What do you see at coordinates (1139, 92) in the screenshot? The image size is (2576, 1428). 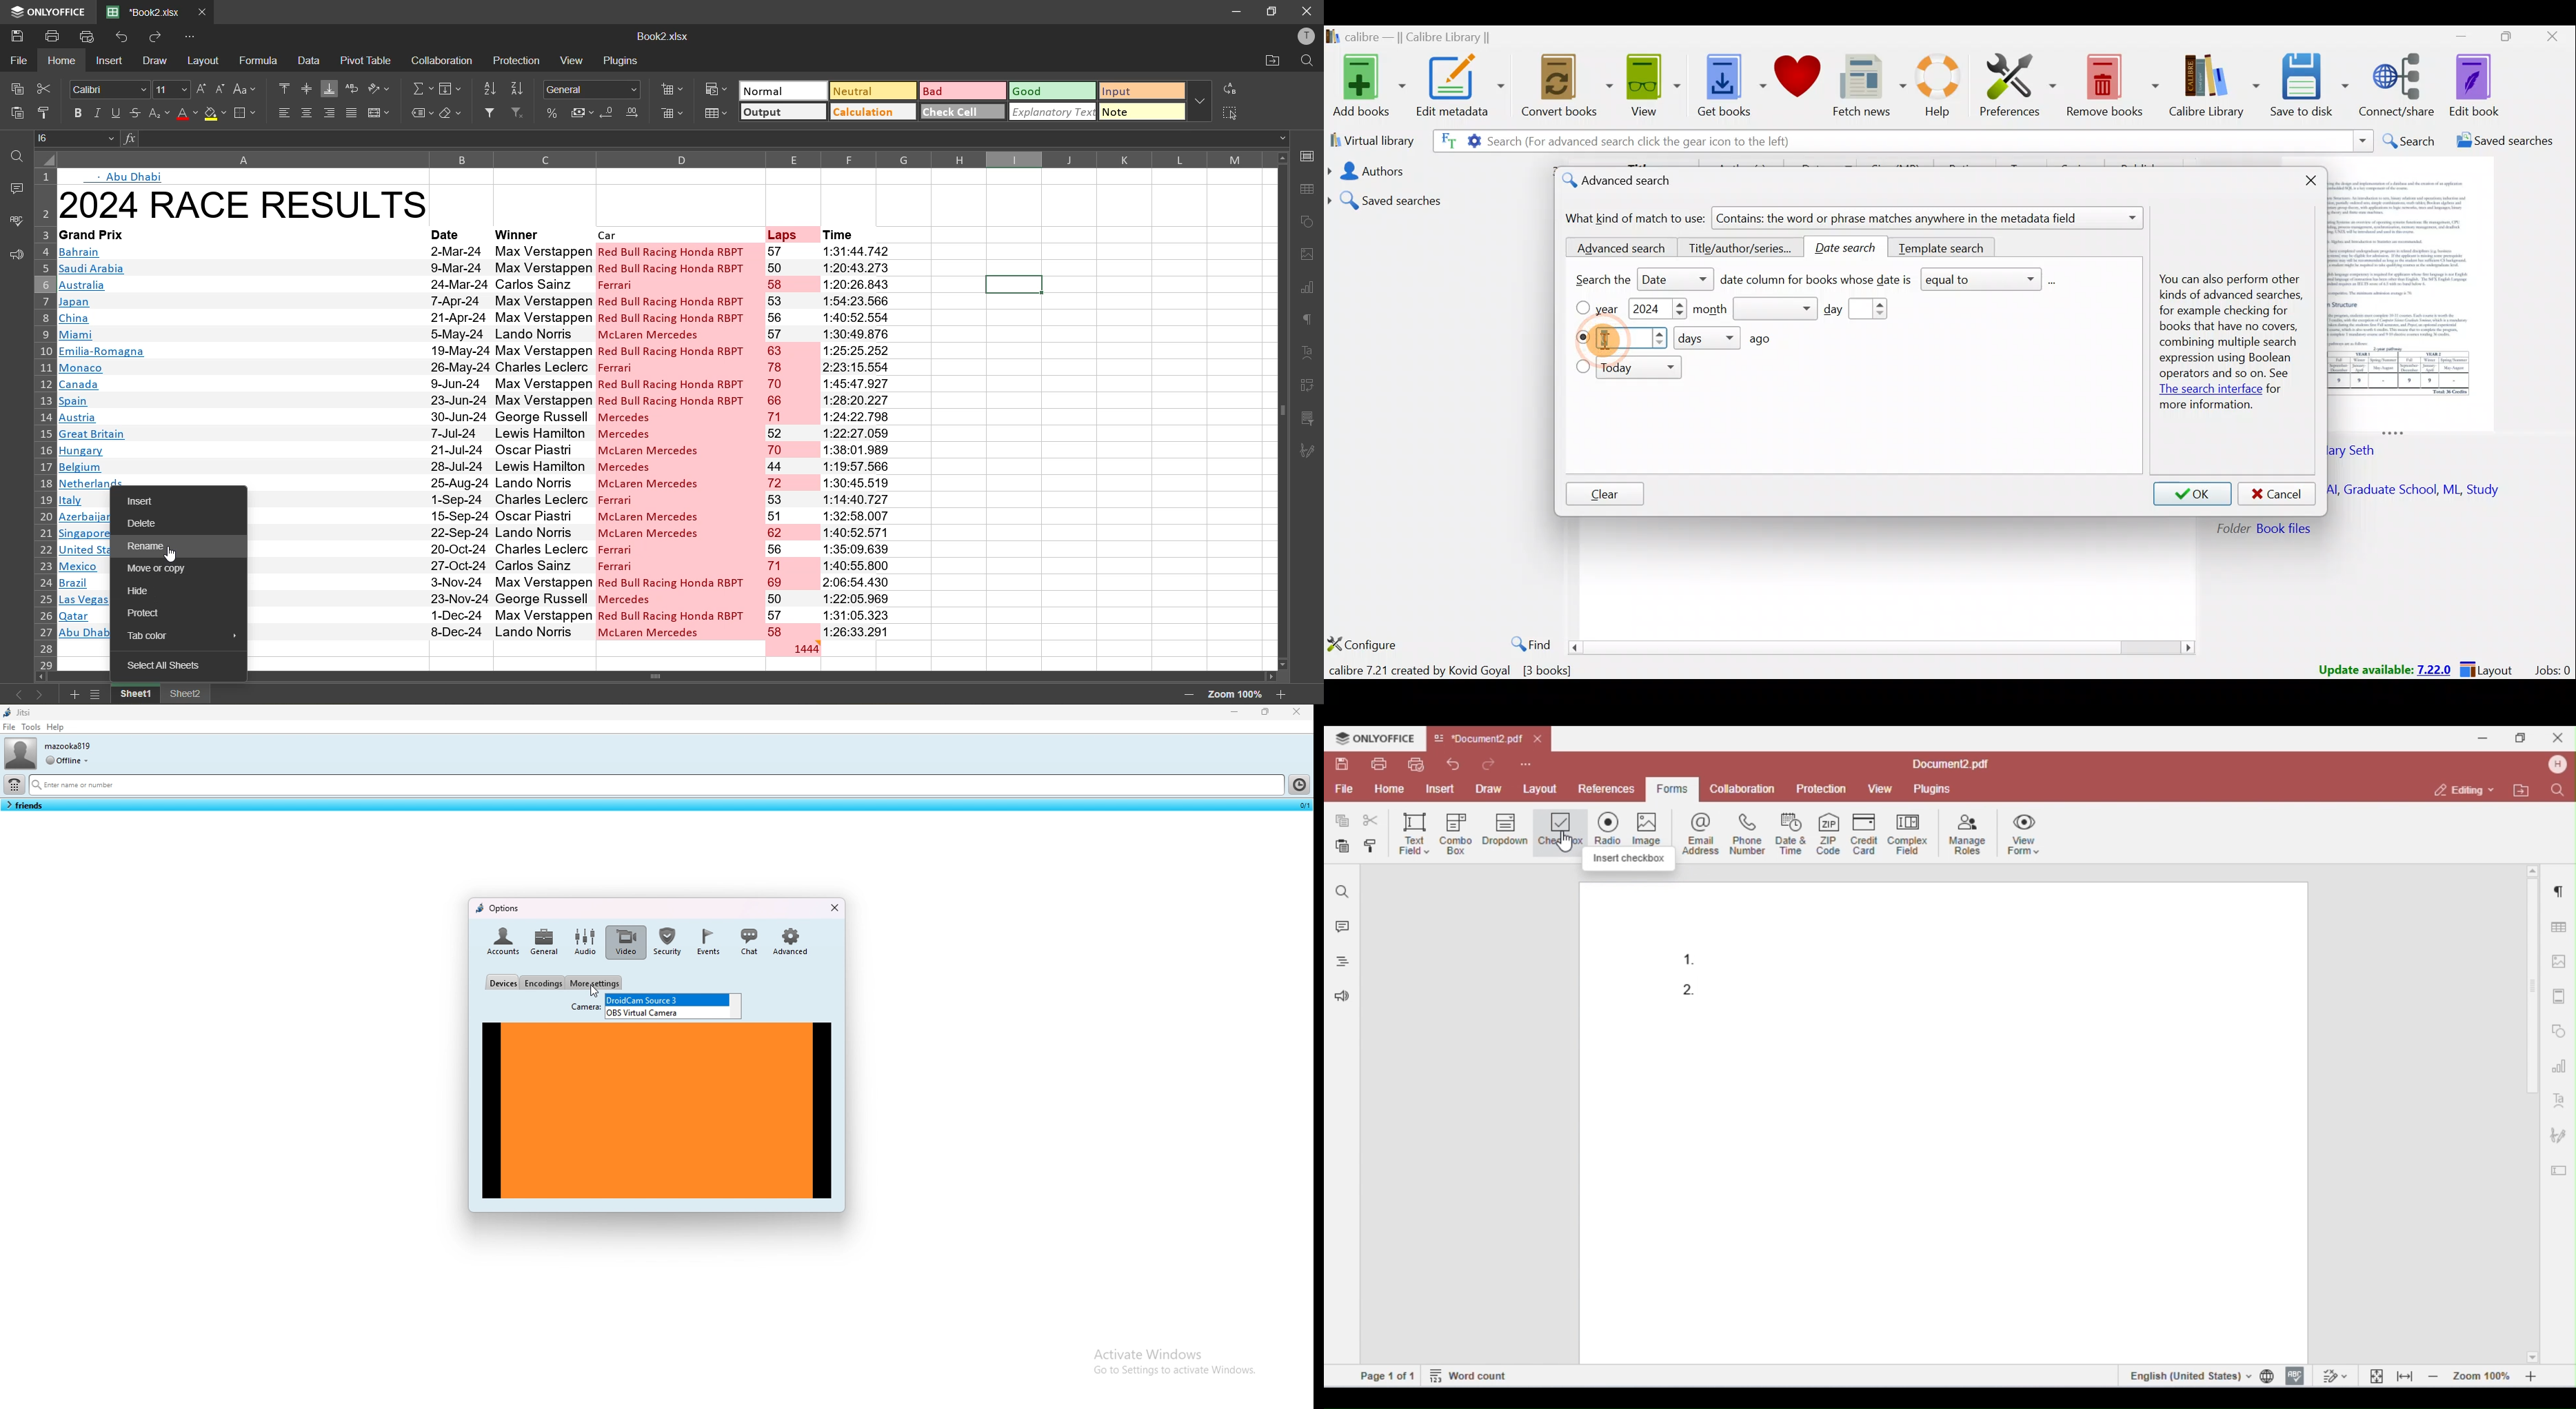 I see `input` at bounding box center [1139, 92].